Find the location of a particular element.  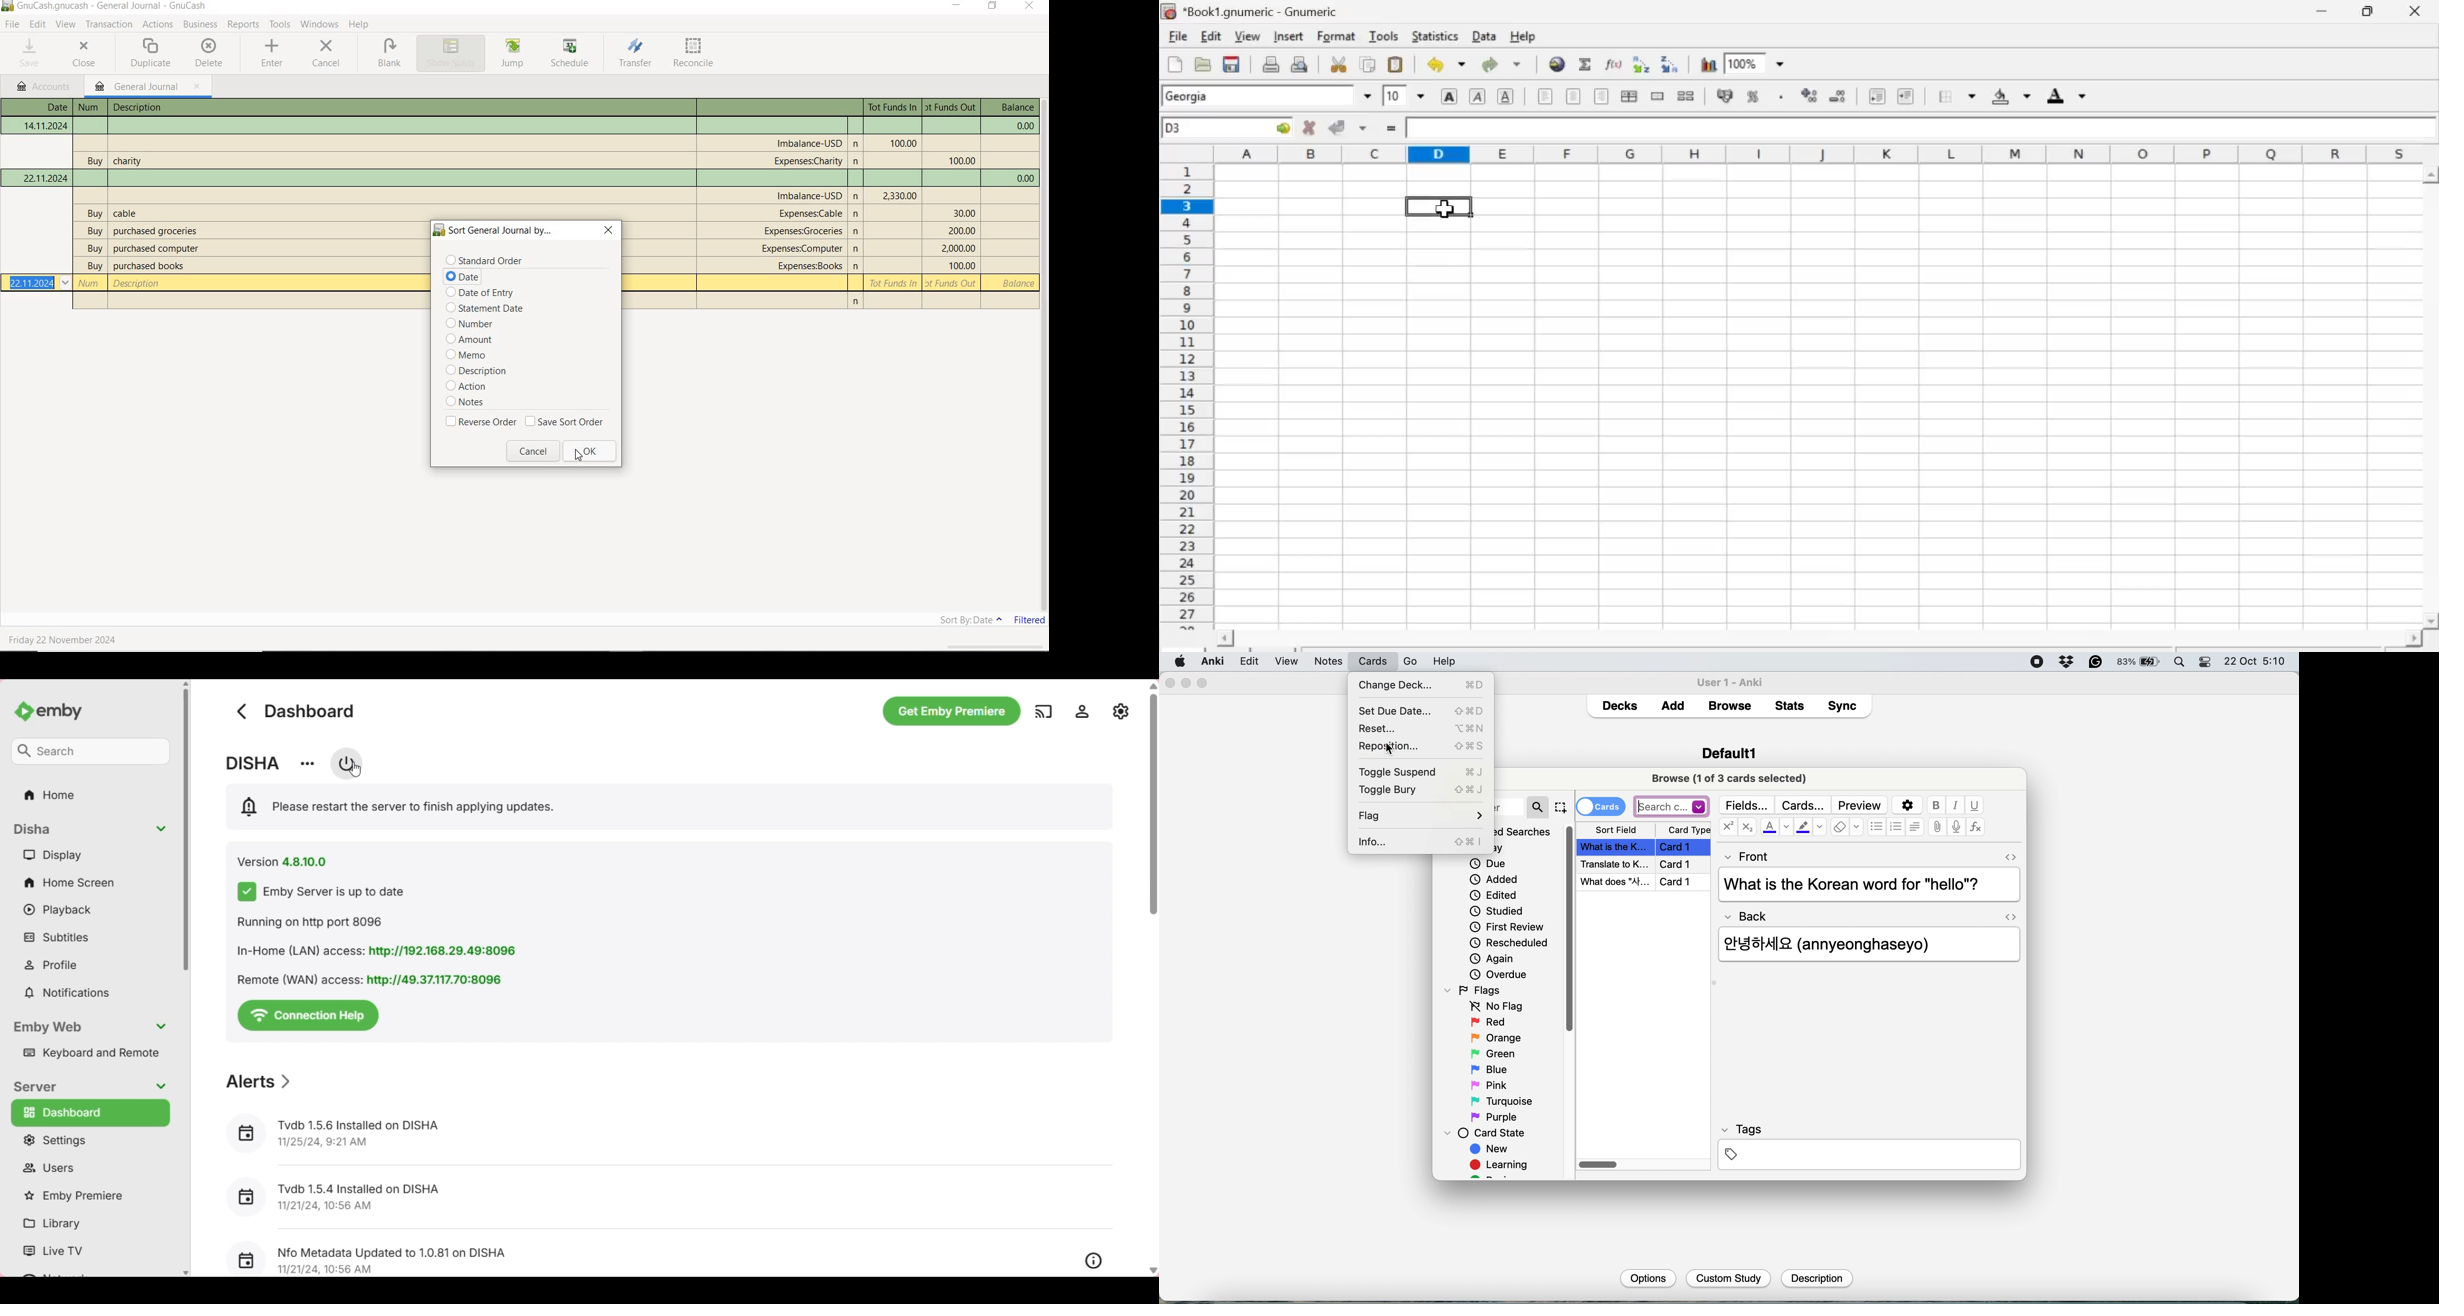

Bold is located at coordinates (1446, 96).